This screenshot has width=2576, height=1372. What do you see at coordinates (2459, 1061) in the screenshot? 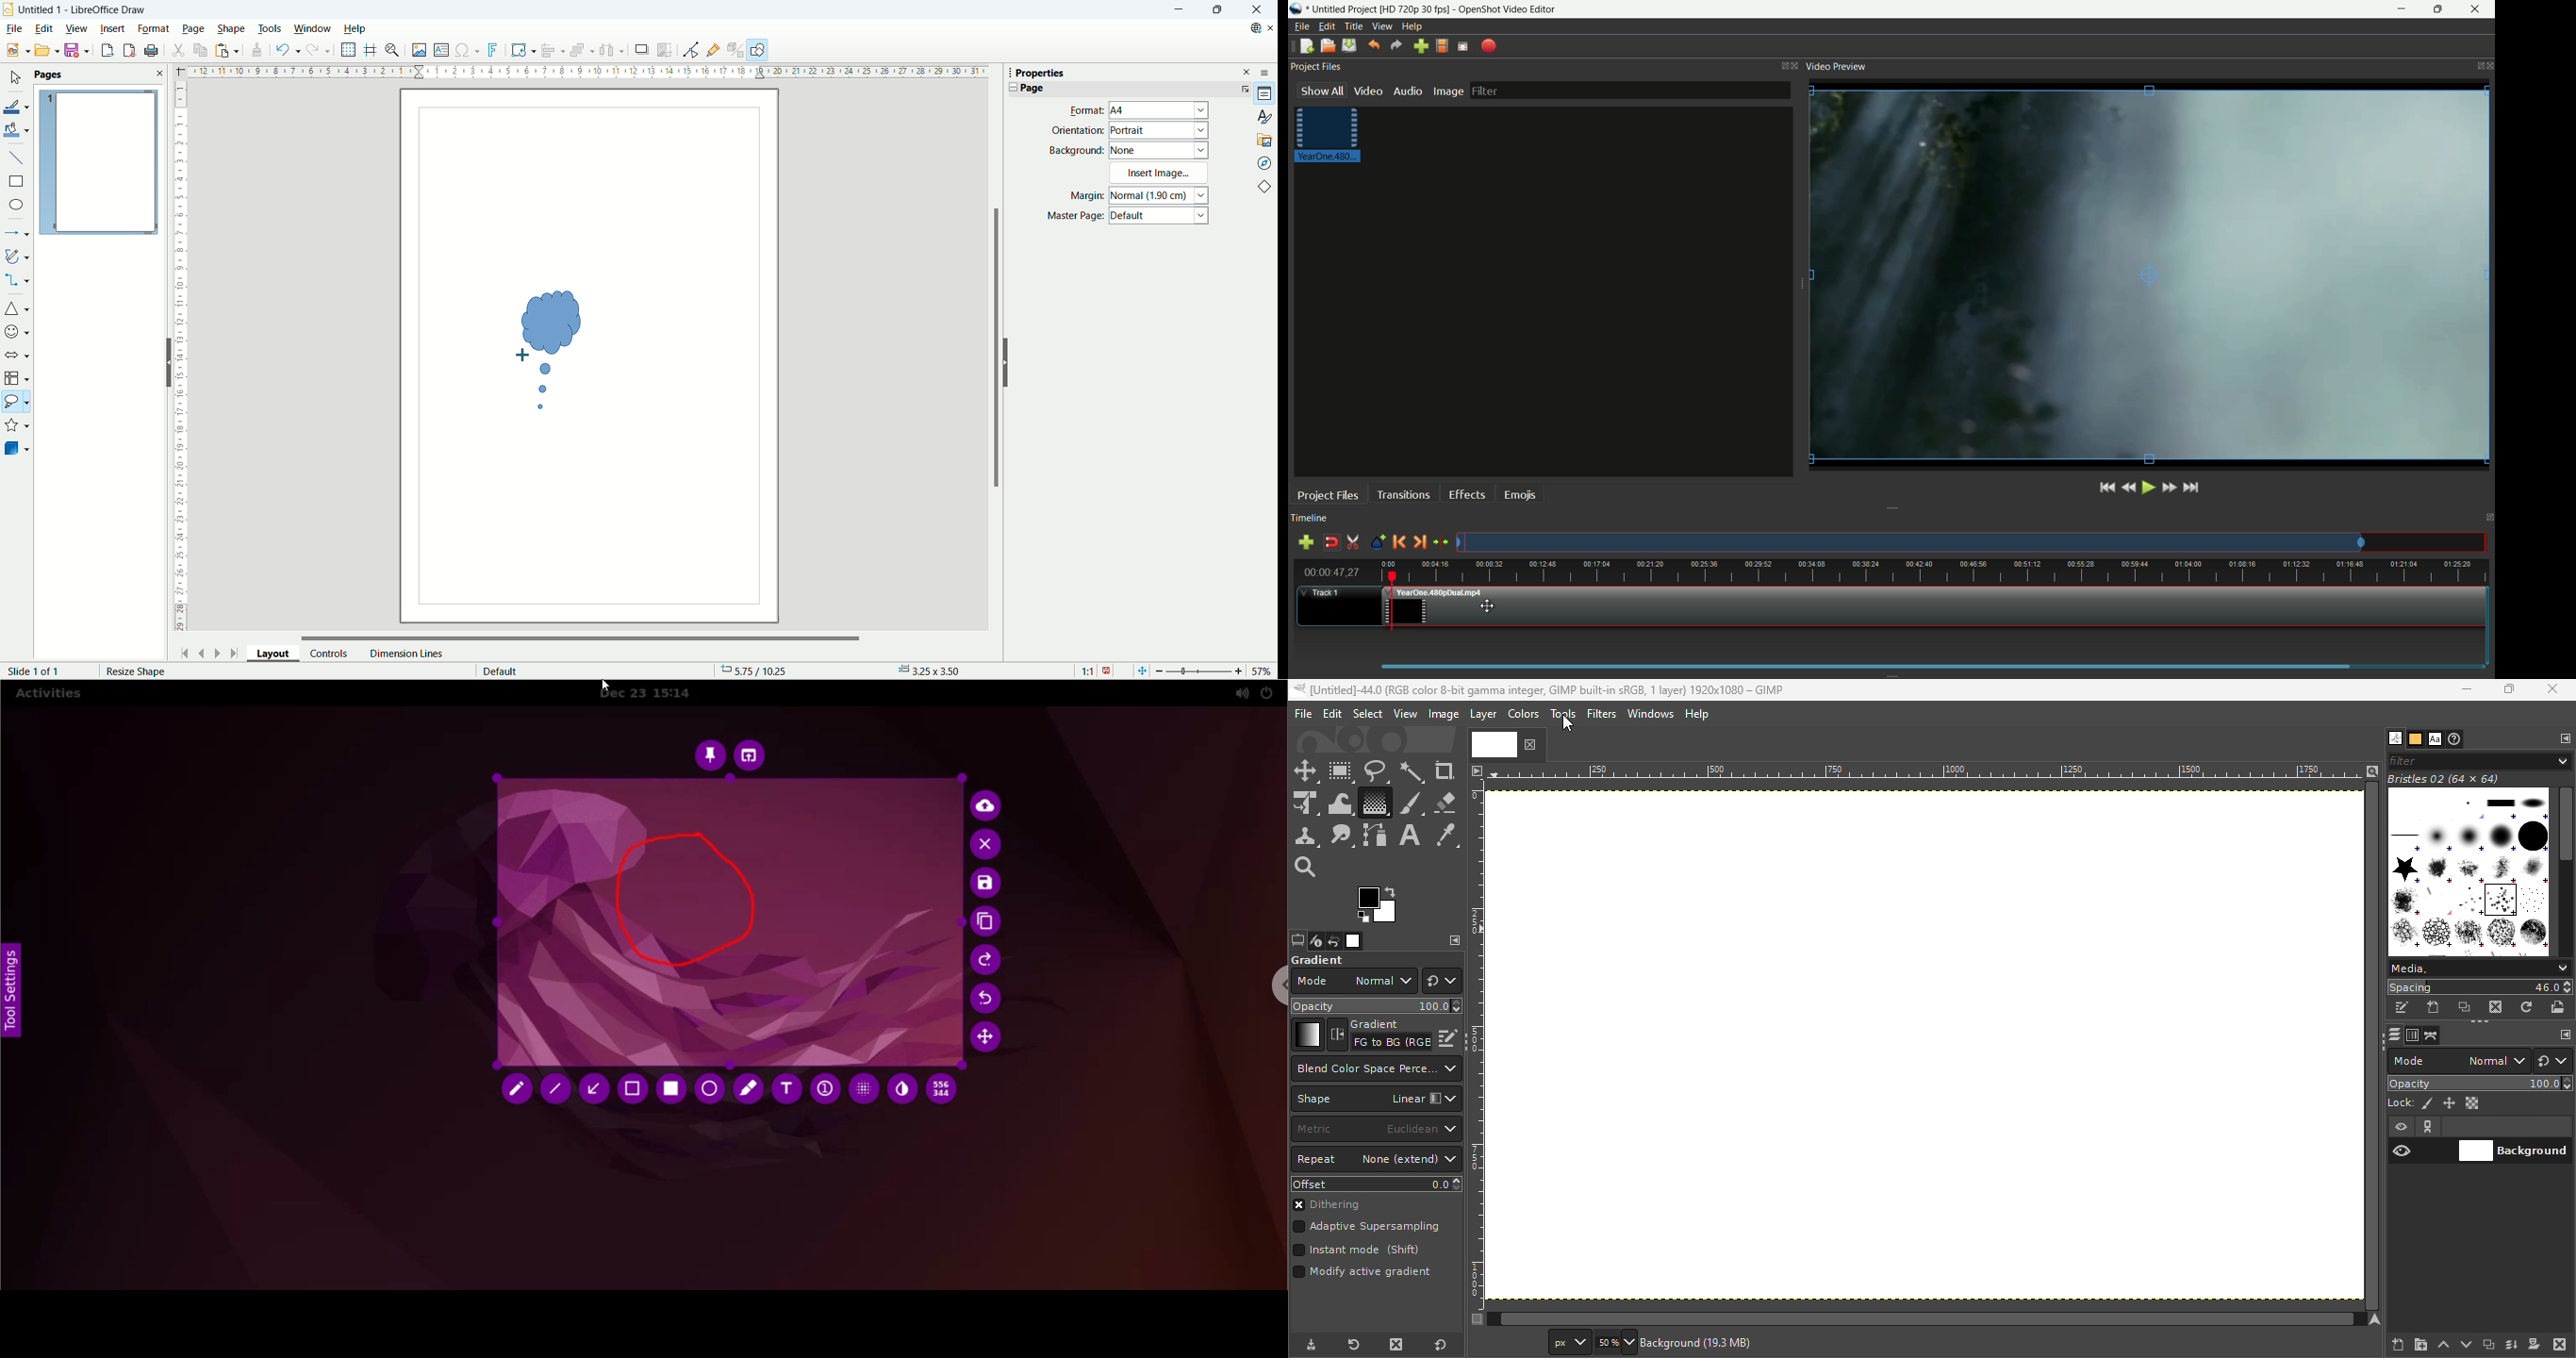
I see `Mode` at bounding box center [2459, 1061].